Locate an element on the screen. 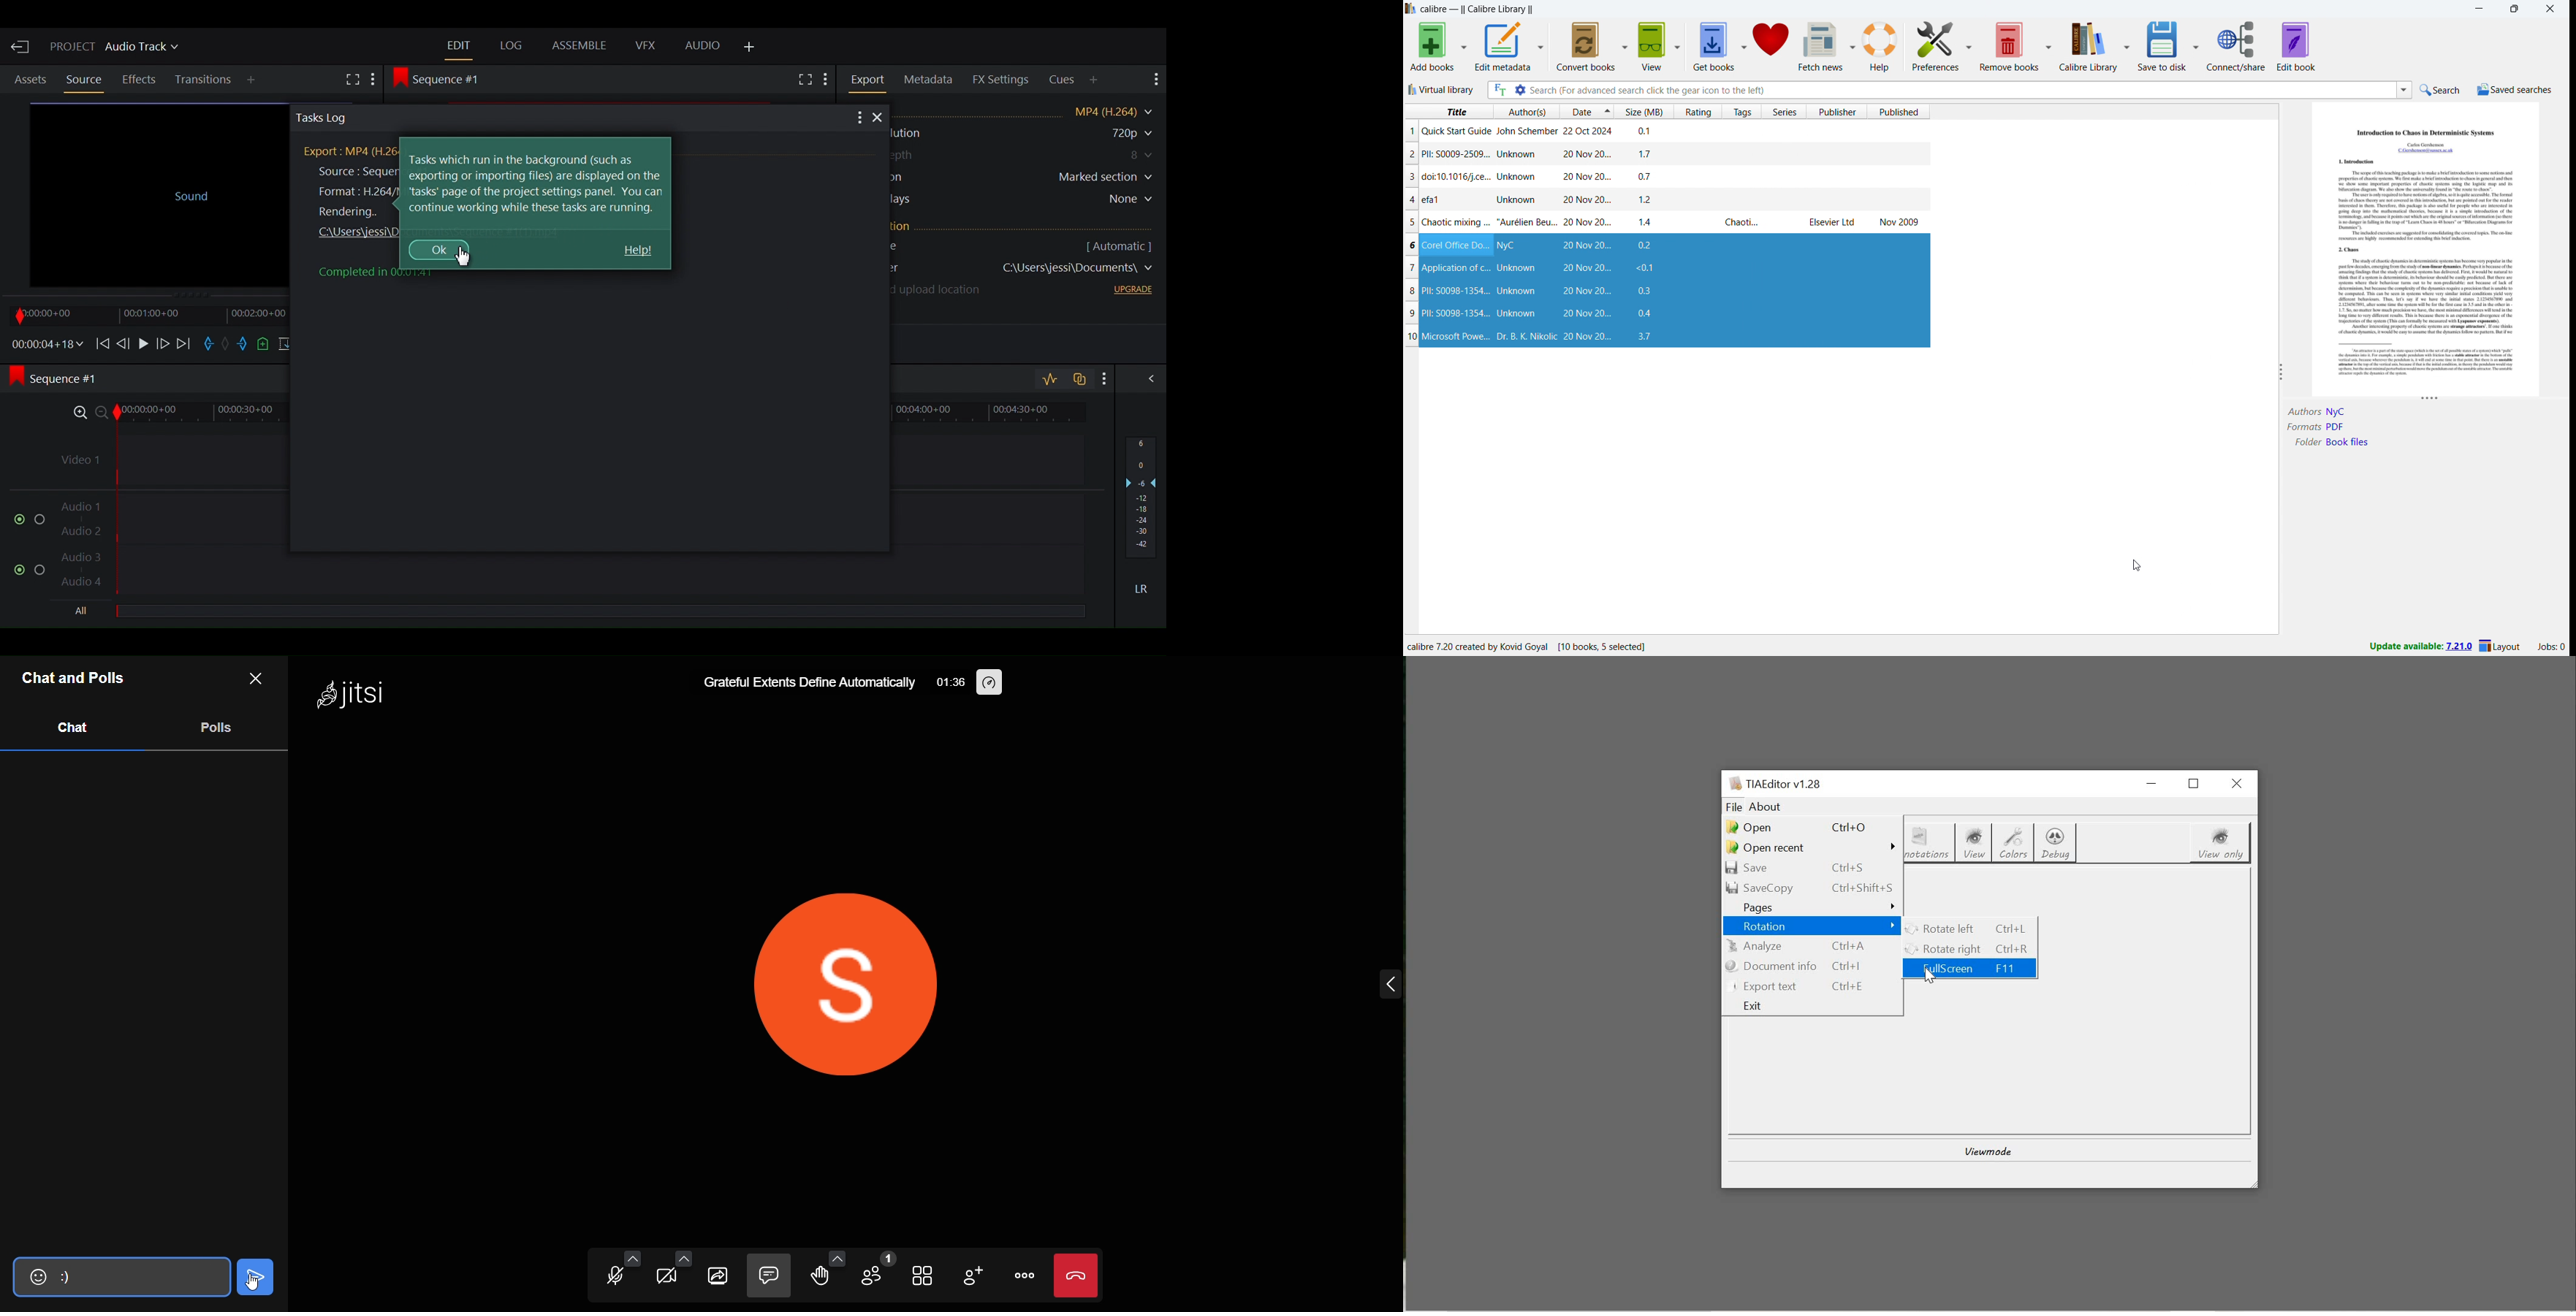 The image size is (2576, 1316). cursor is located at coordinates (2136, 565).